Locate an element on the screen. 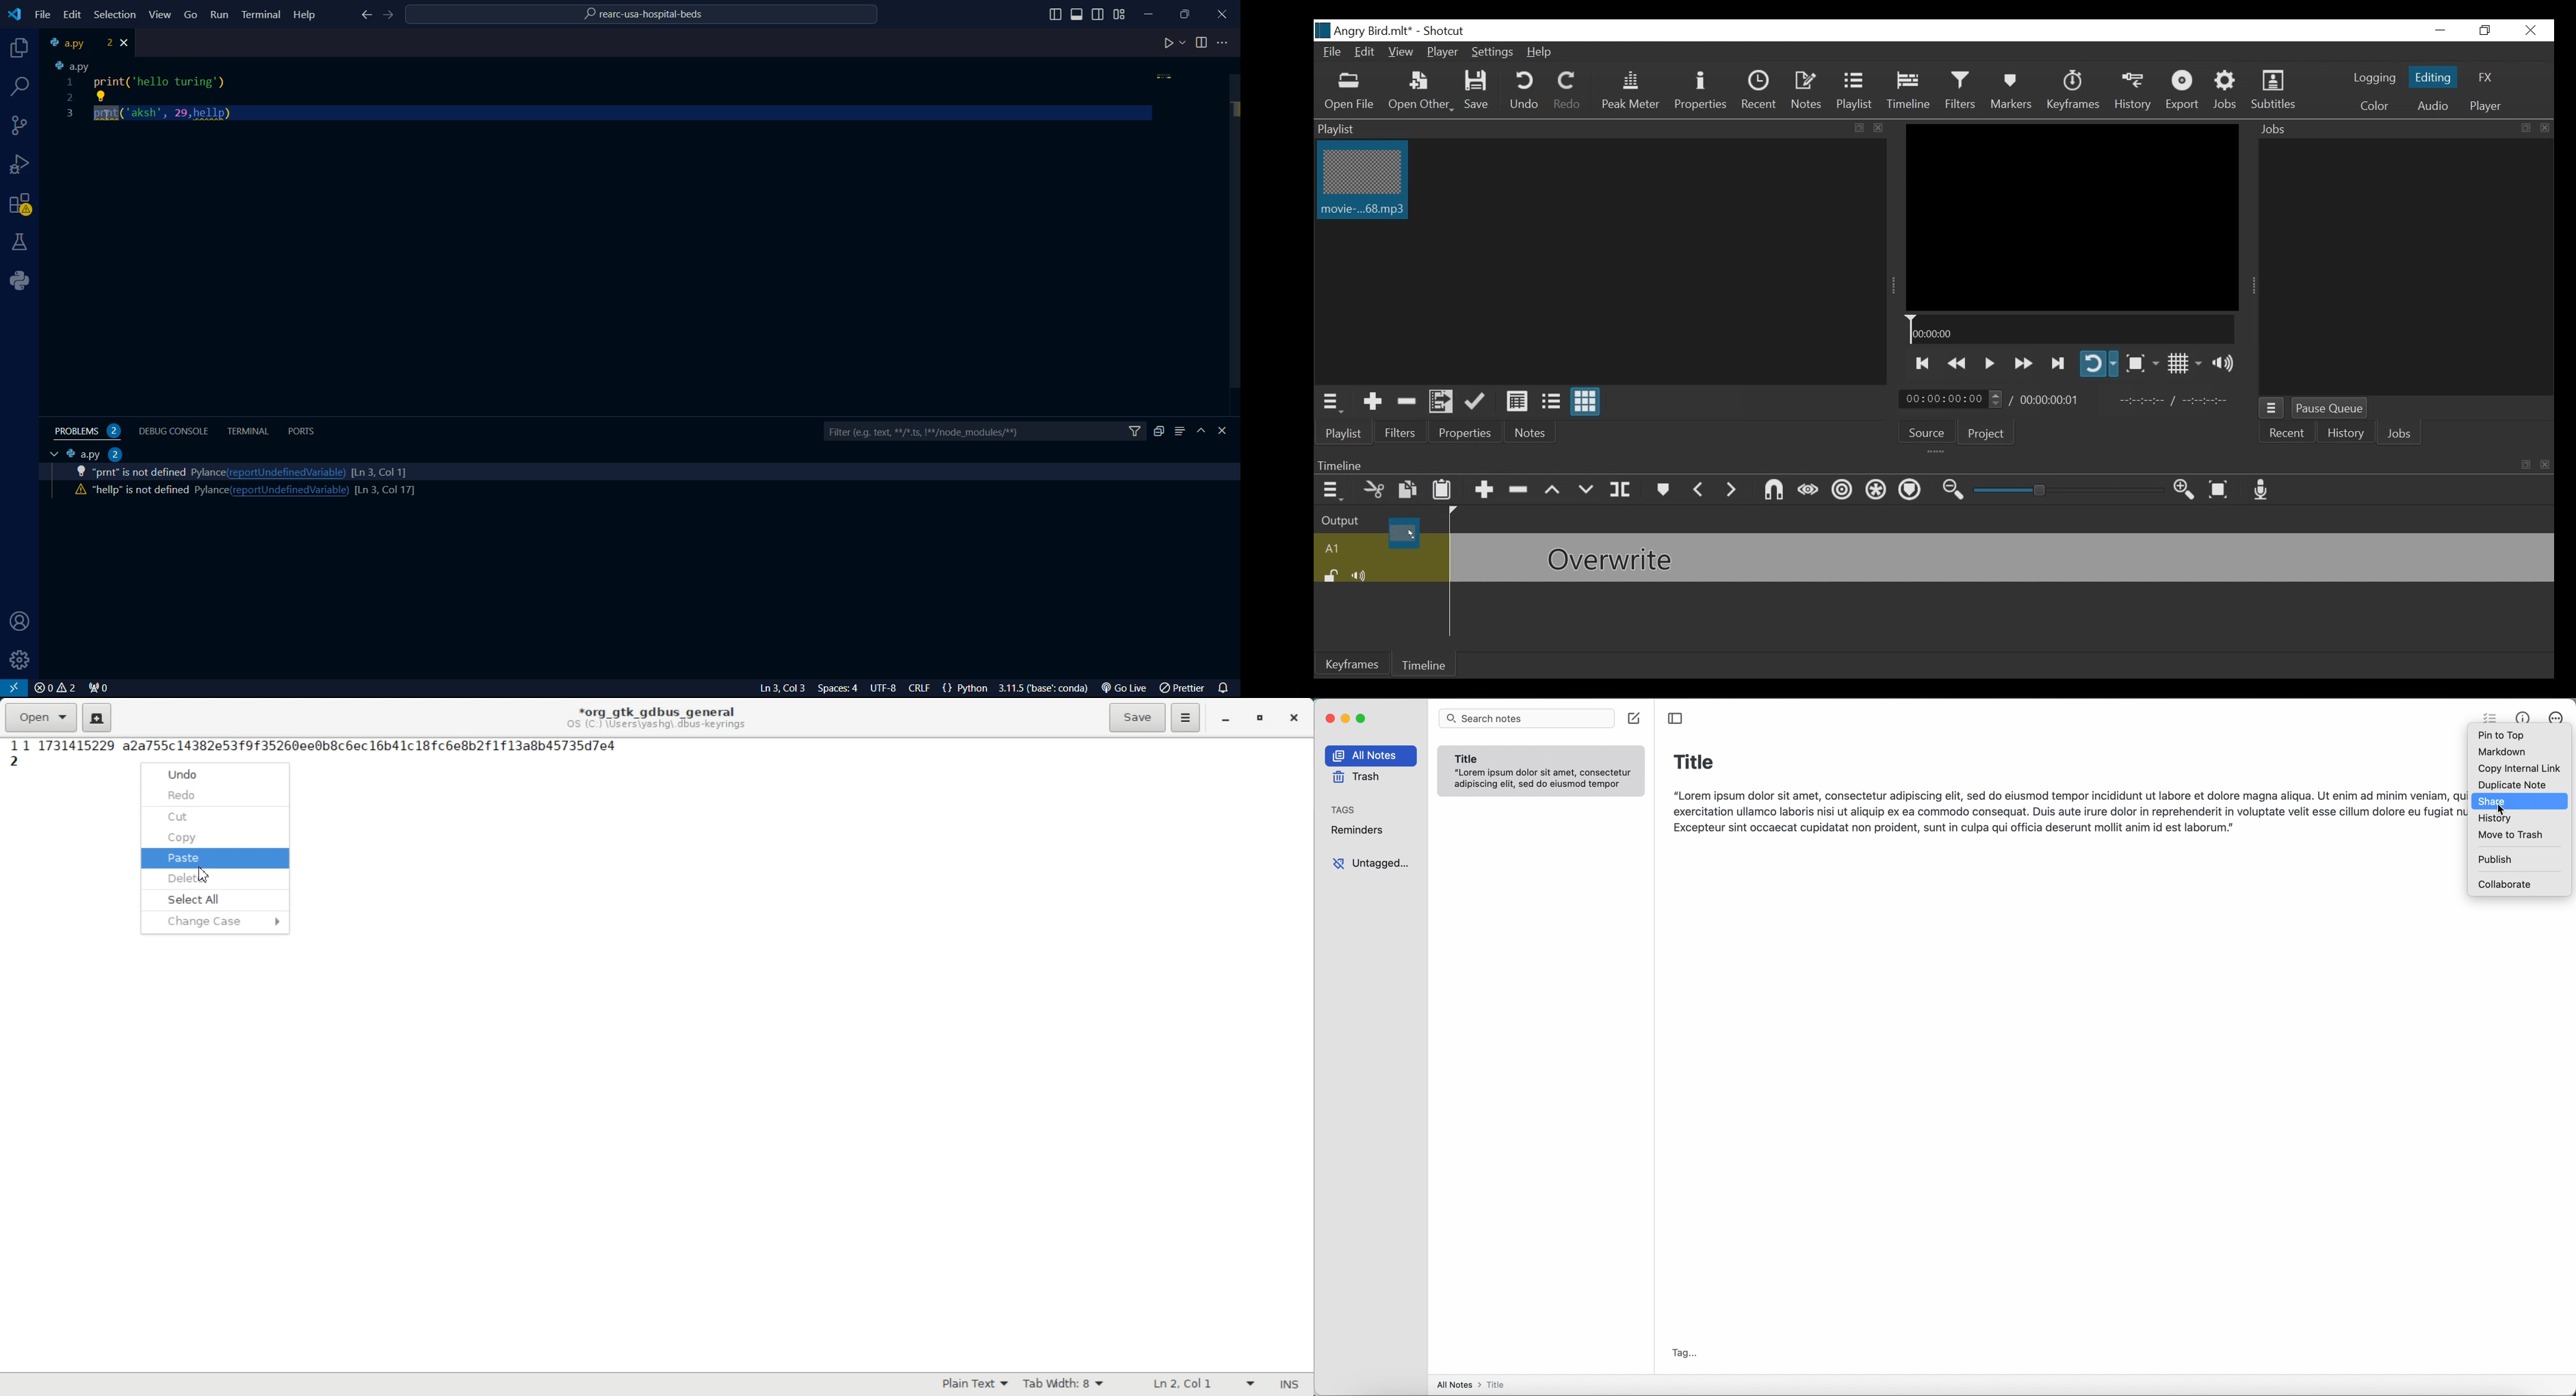 This screenshot has height=1400, width=2576. Toggle player on looping is located at coordinates (2100, 365).